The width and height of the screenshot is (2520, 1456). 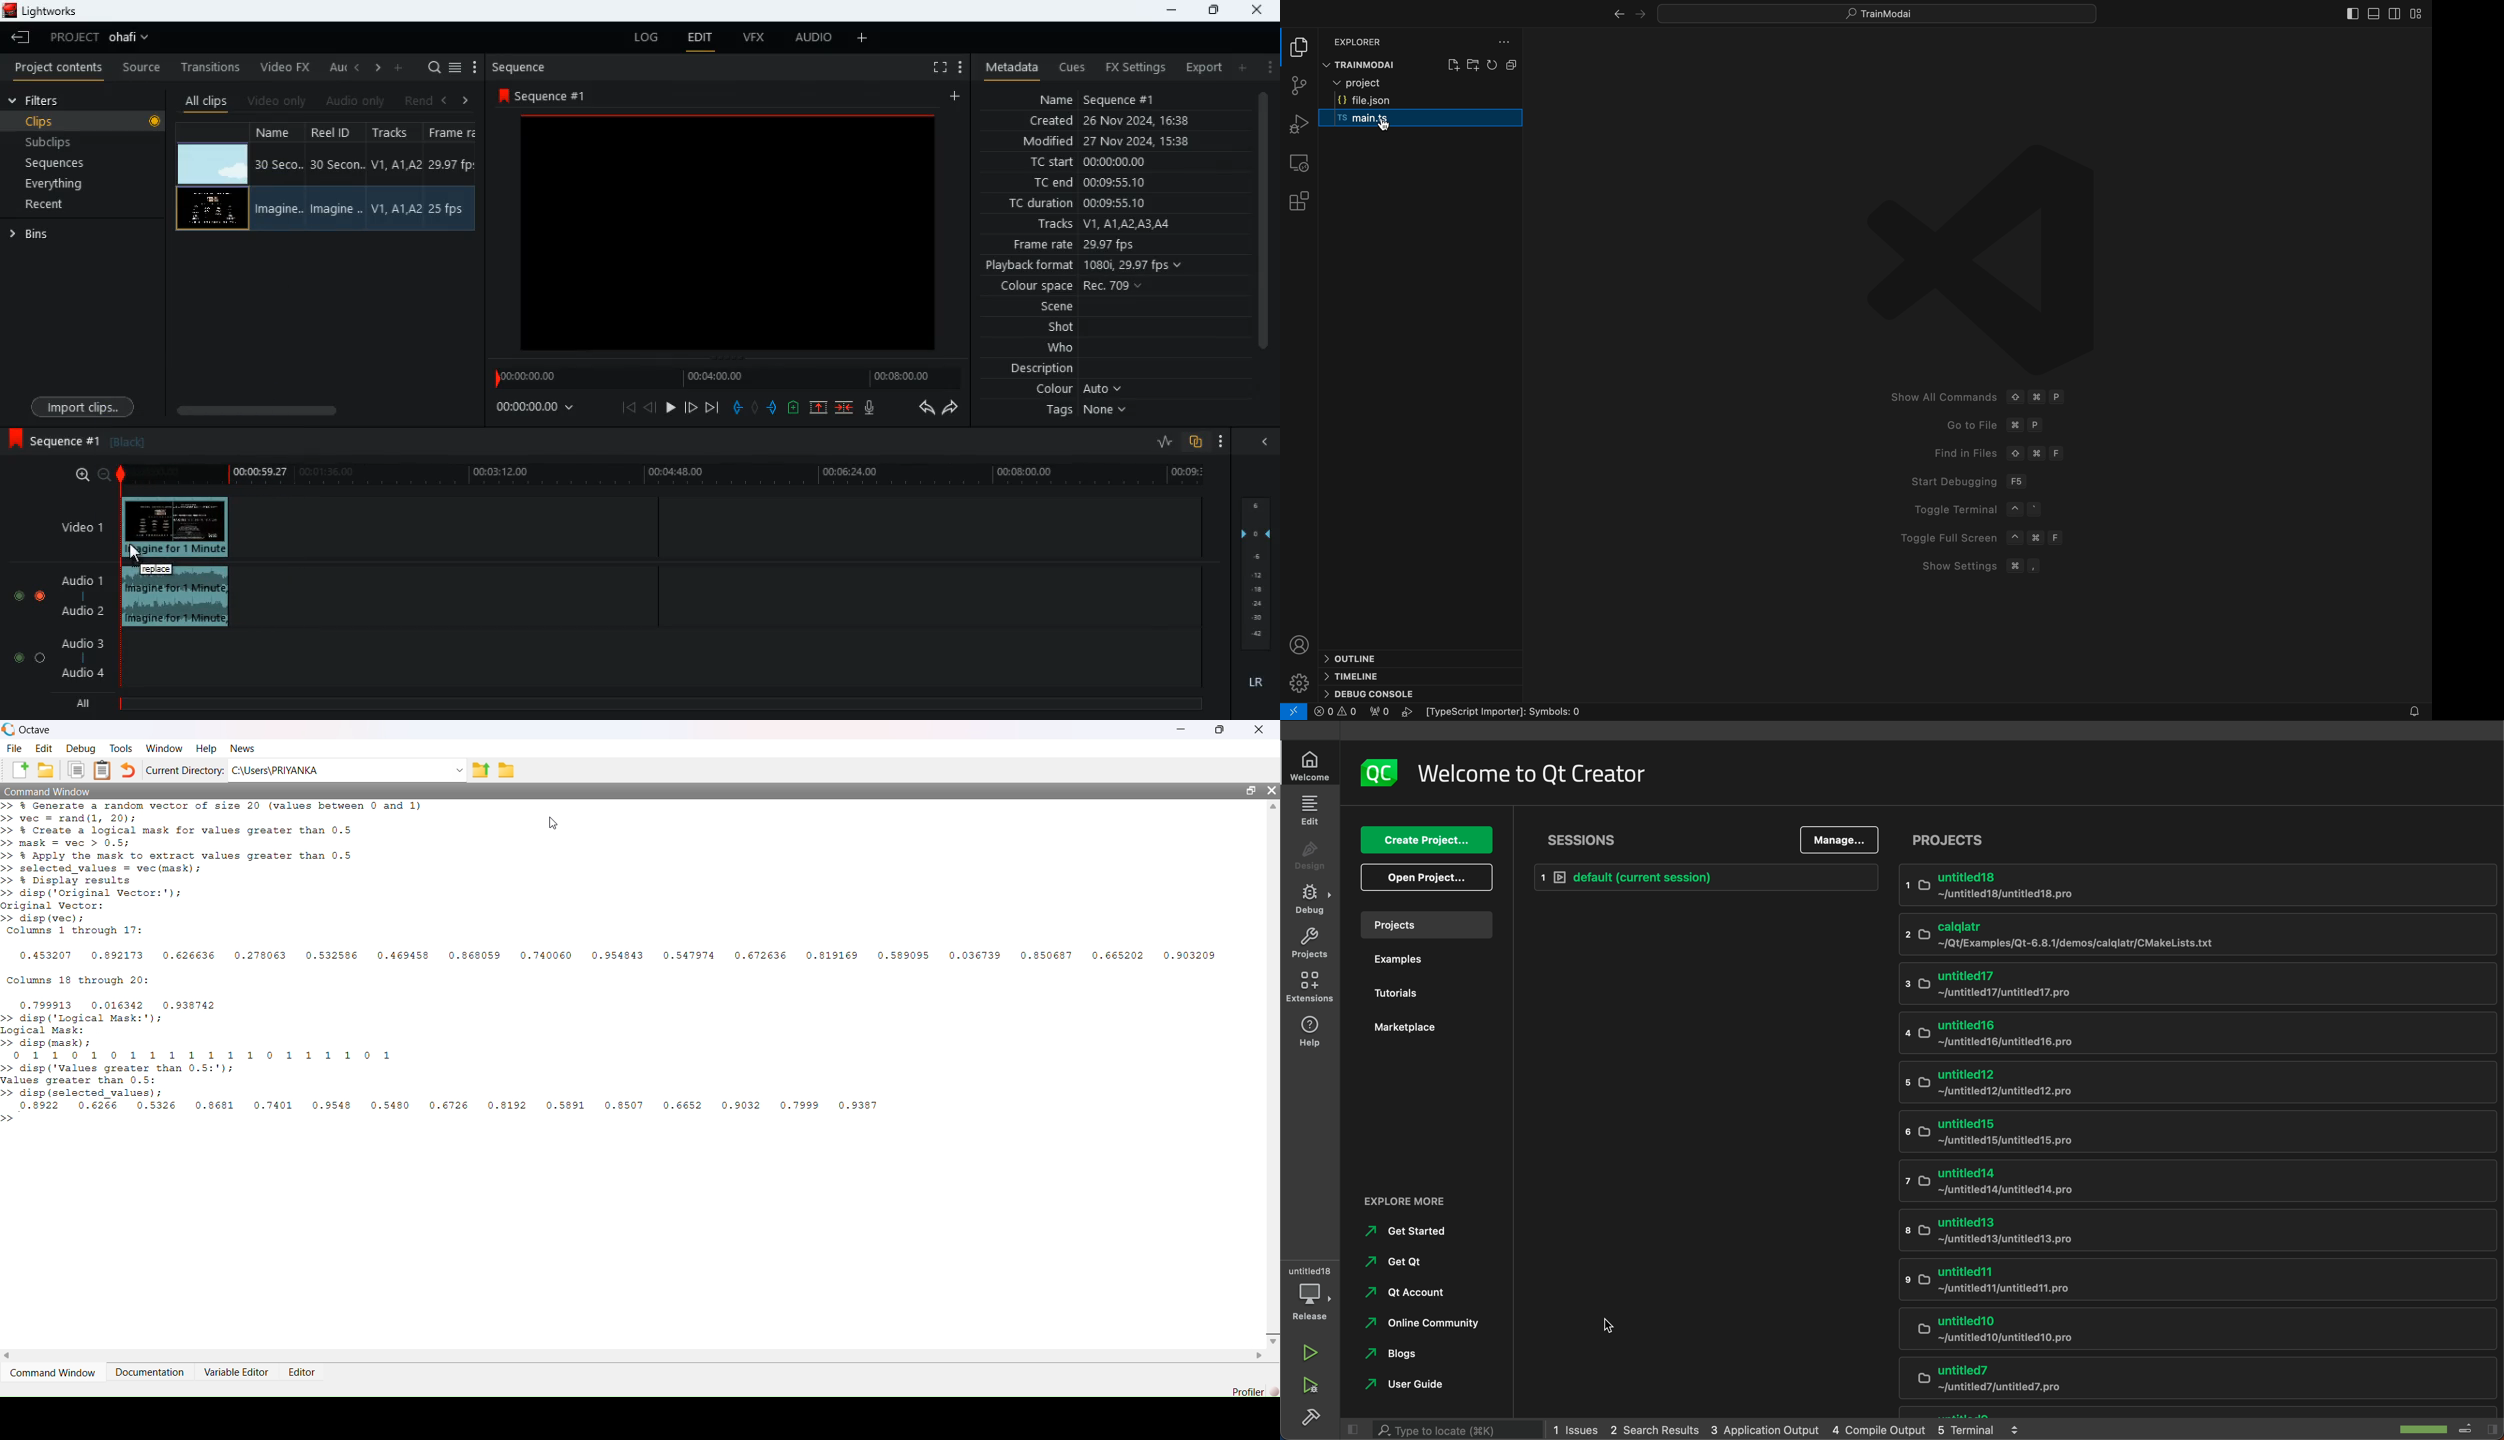 I want to click on Command Window, so click(x=56, y=1373).